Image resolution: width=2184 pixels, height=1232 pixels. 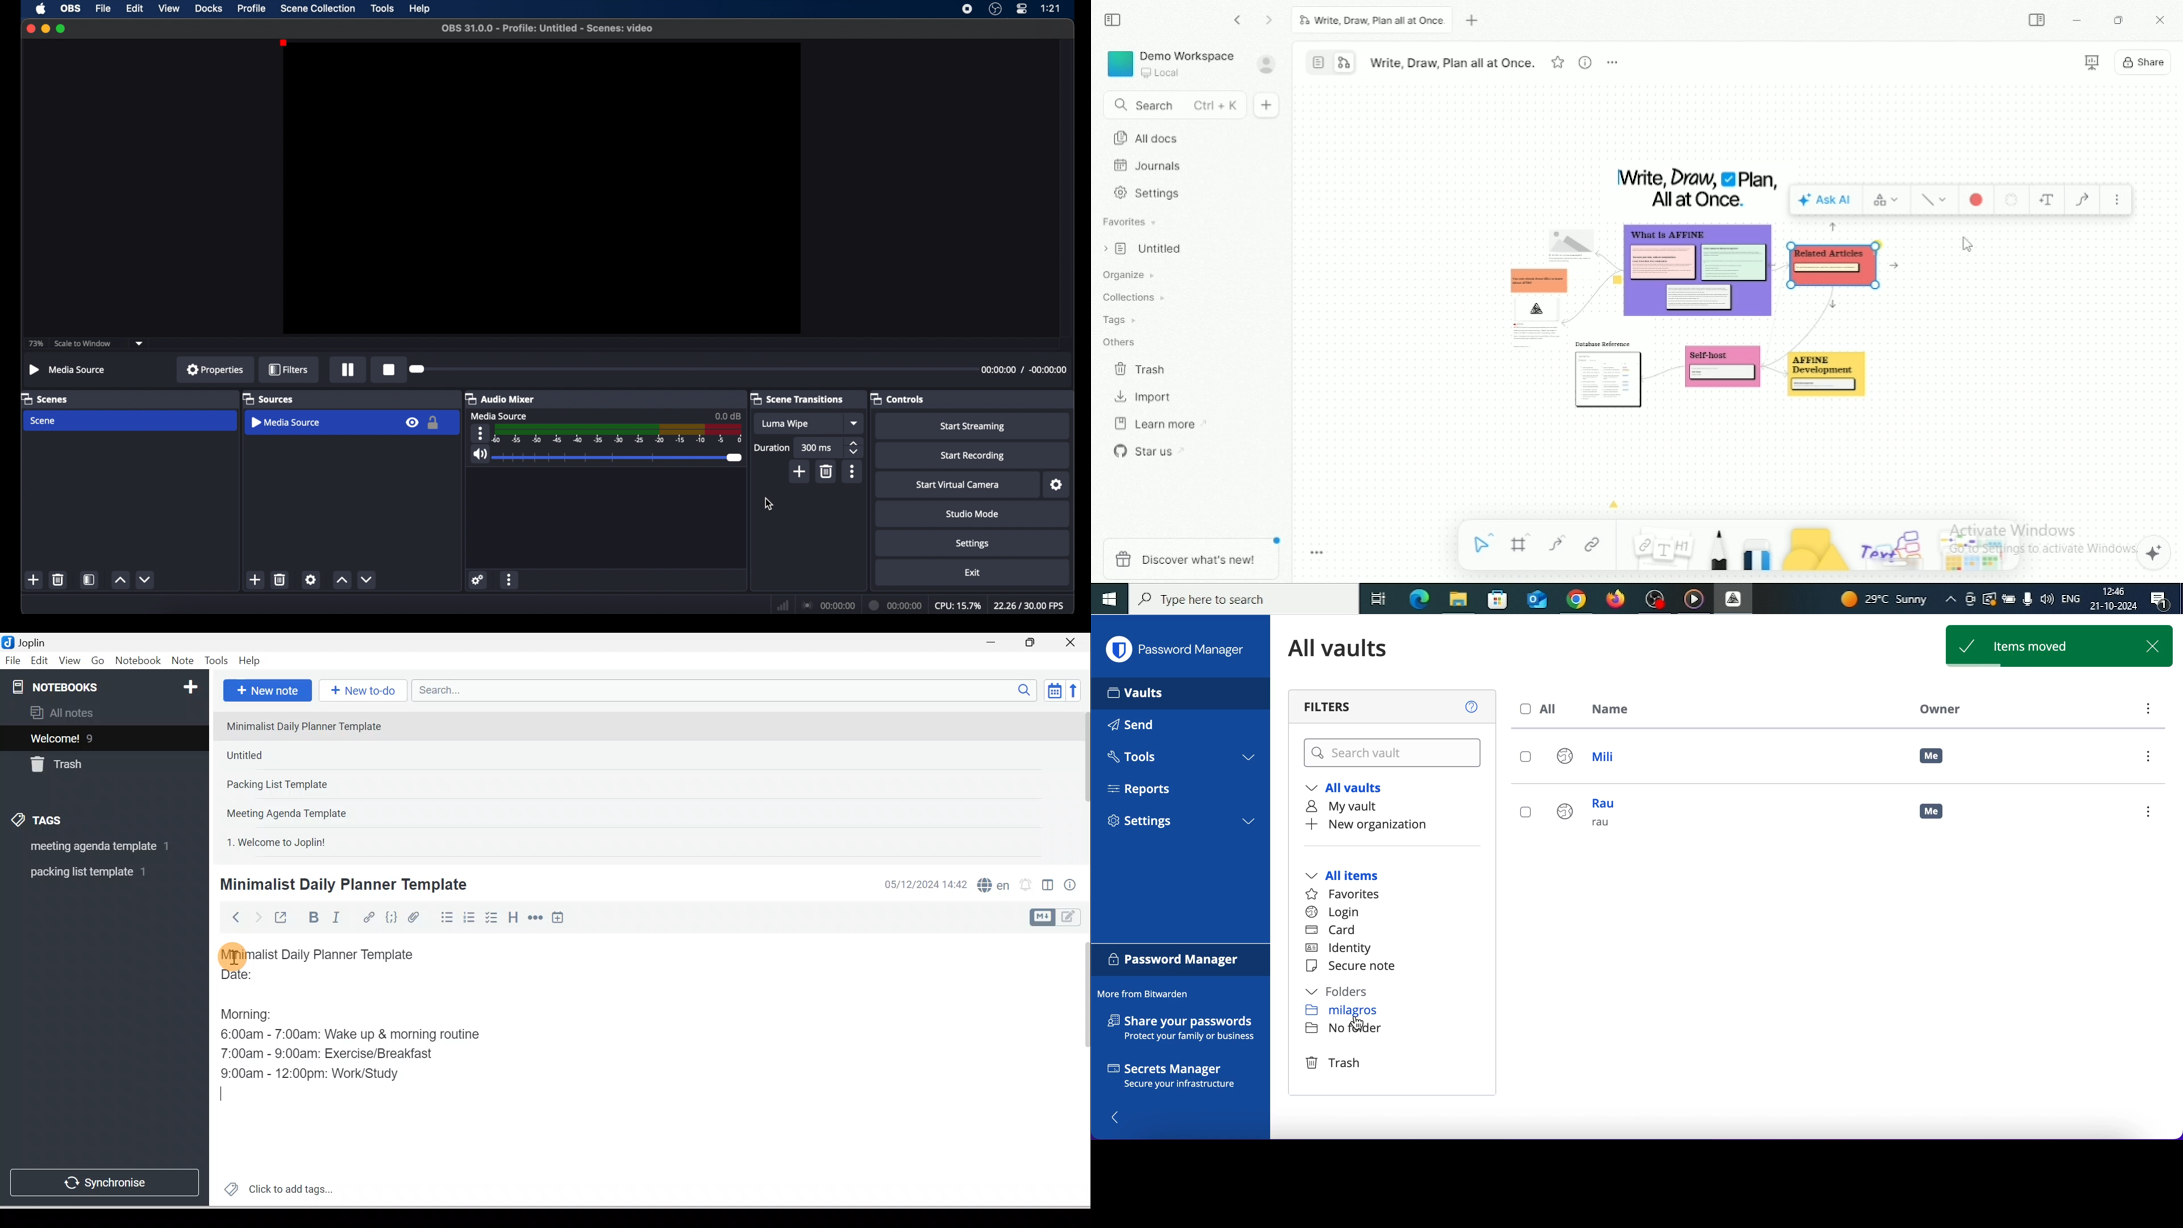 I want to click on 7:00am - 9:00am: Exercise/Breakfast, so click(x=329, y=1052).